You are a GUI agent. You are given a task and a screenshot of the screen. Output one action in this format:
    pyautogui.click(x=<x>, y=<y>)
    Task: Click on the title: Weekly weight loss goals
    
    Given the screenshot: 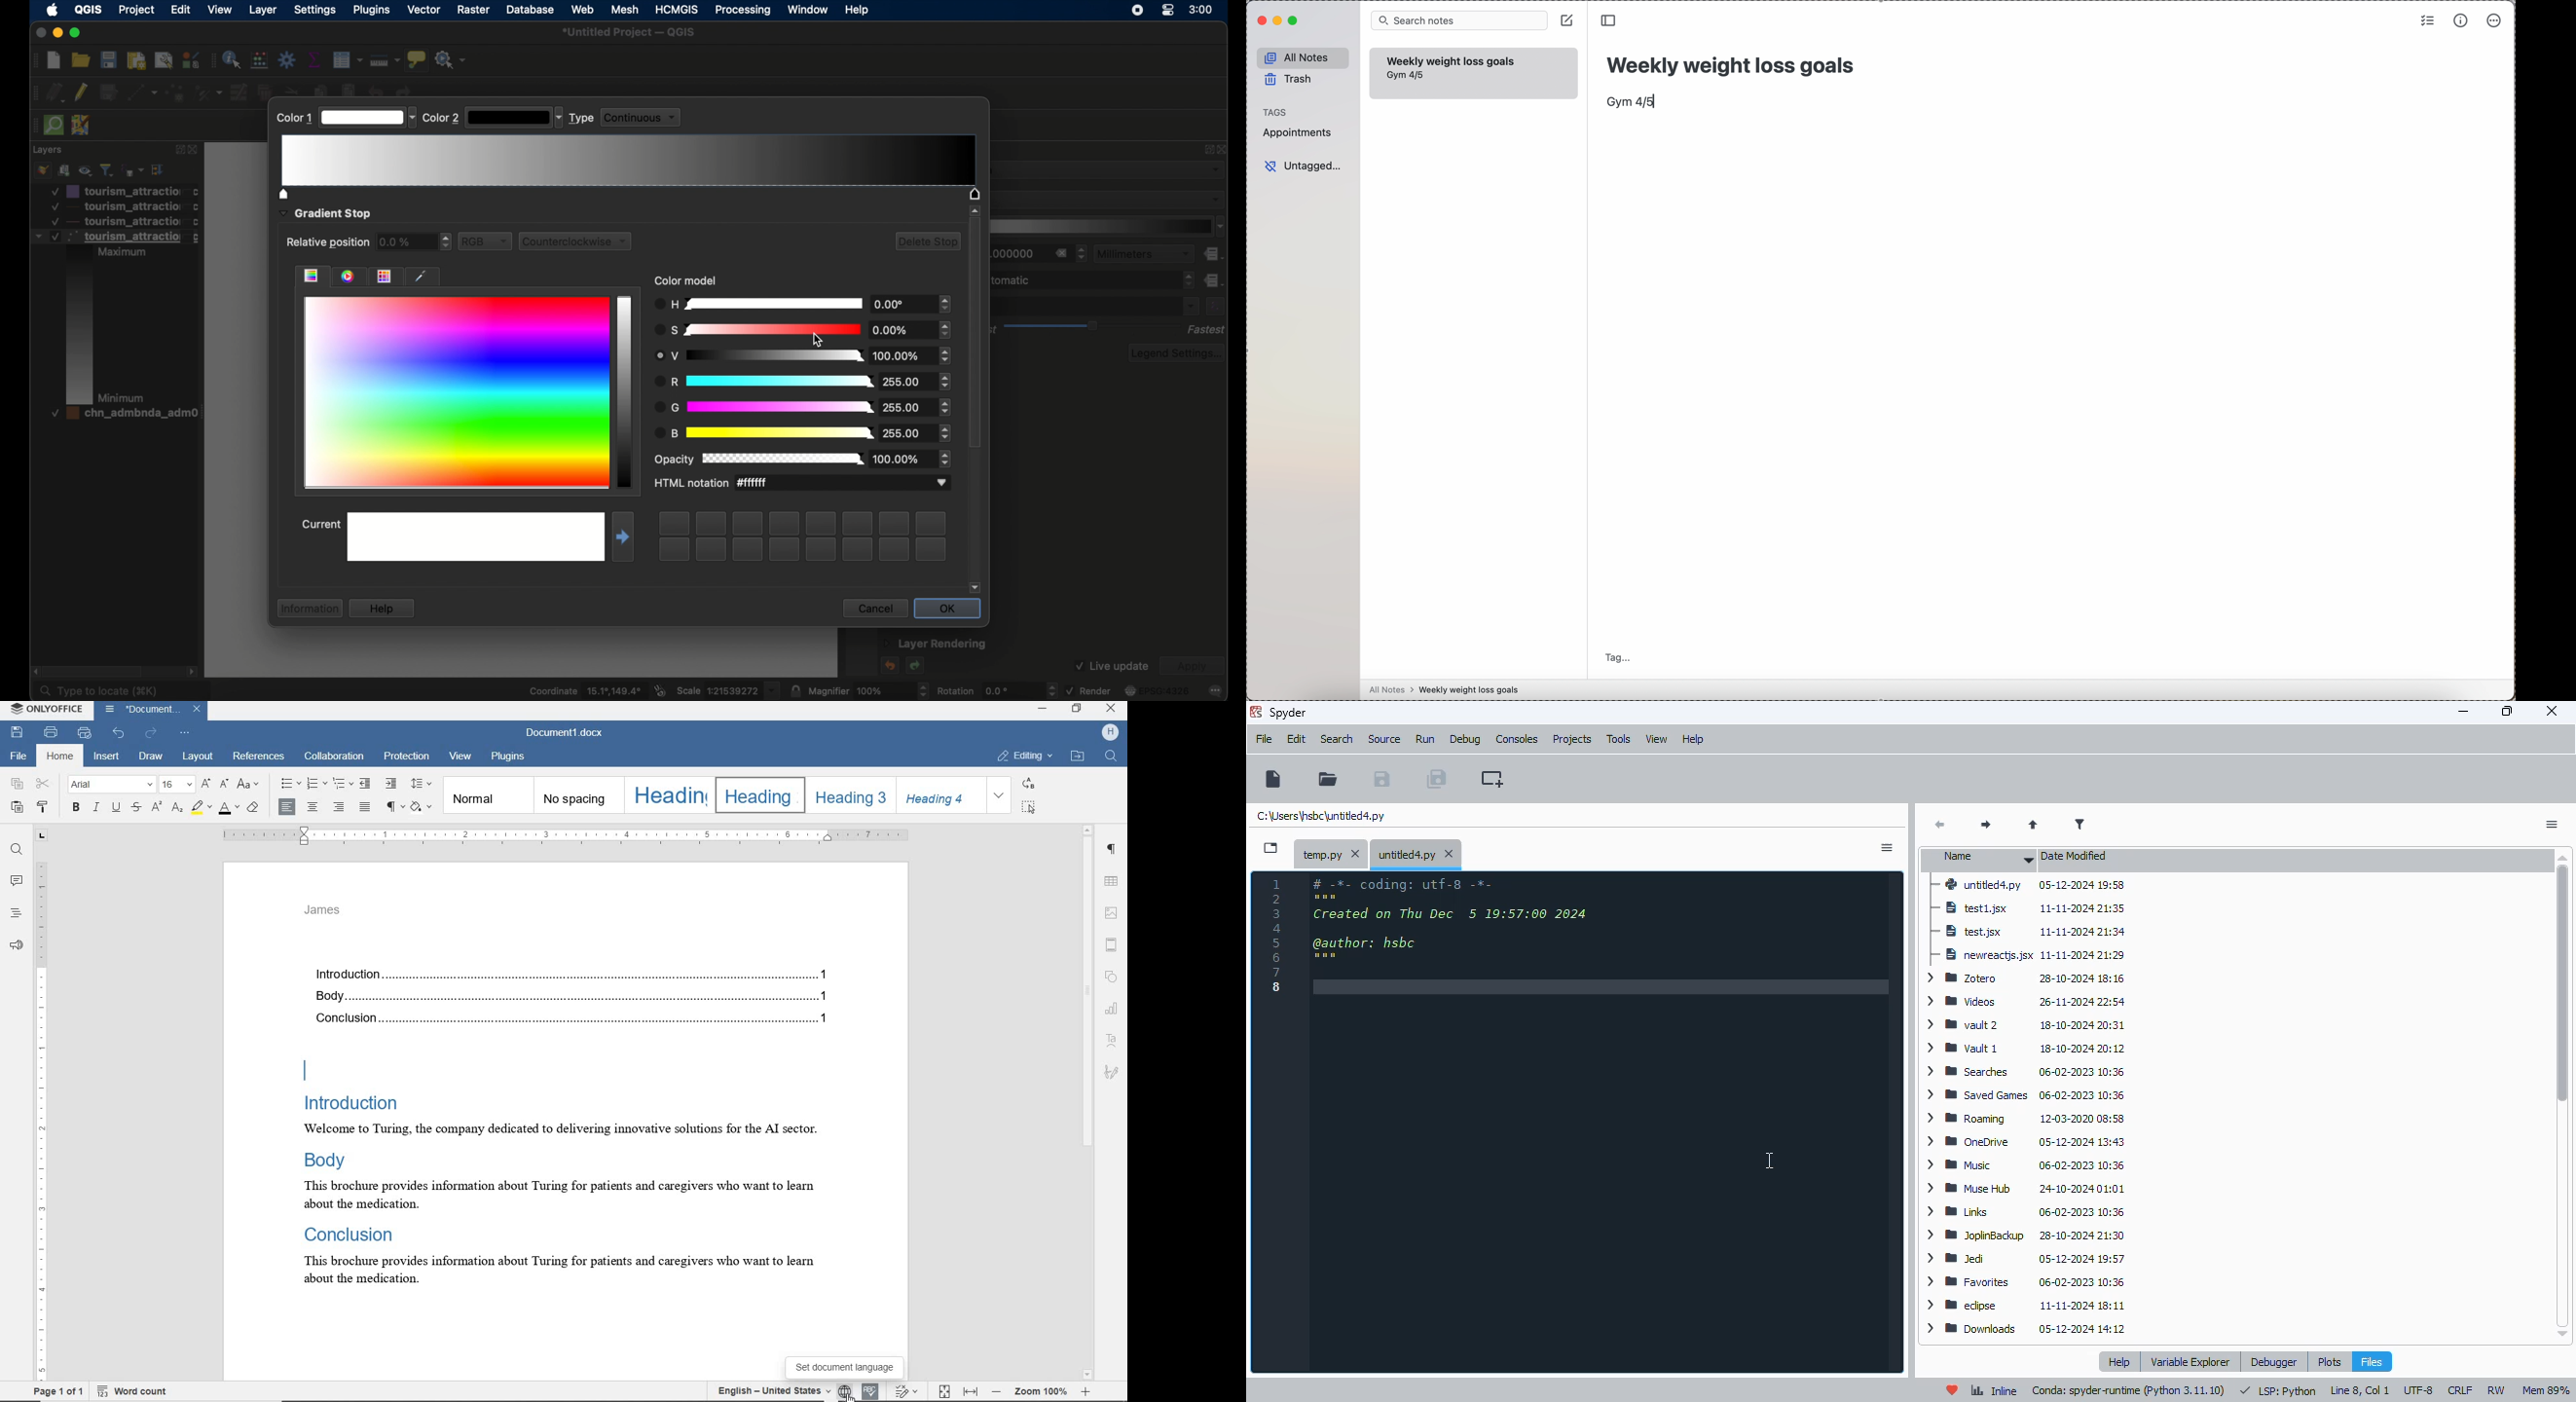 What is the action you would take?
    pyautogui.click(x=1733, y=63)
    